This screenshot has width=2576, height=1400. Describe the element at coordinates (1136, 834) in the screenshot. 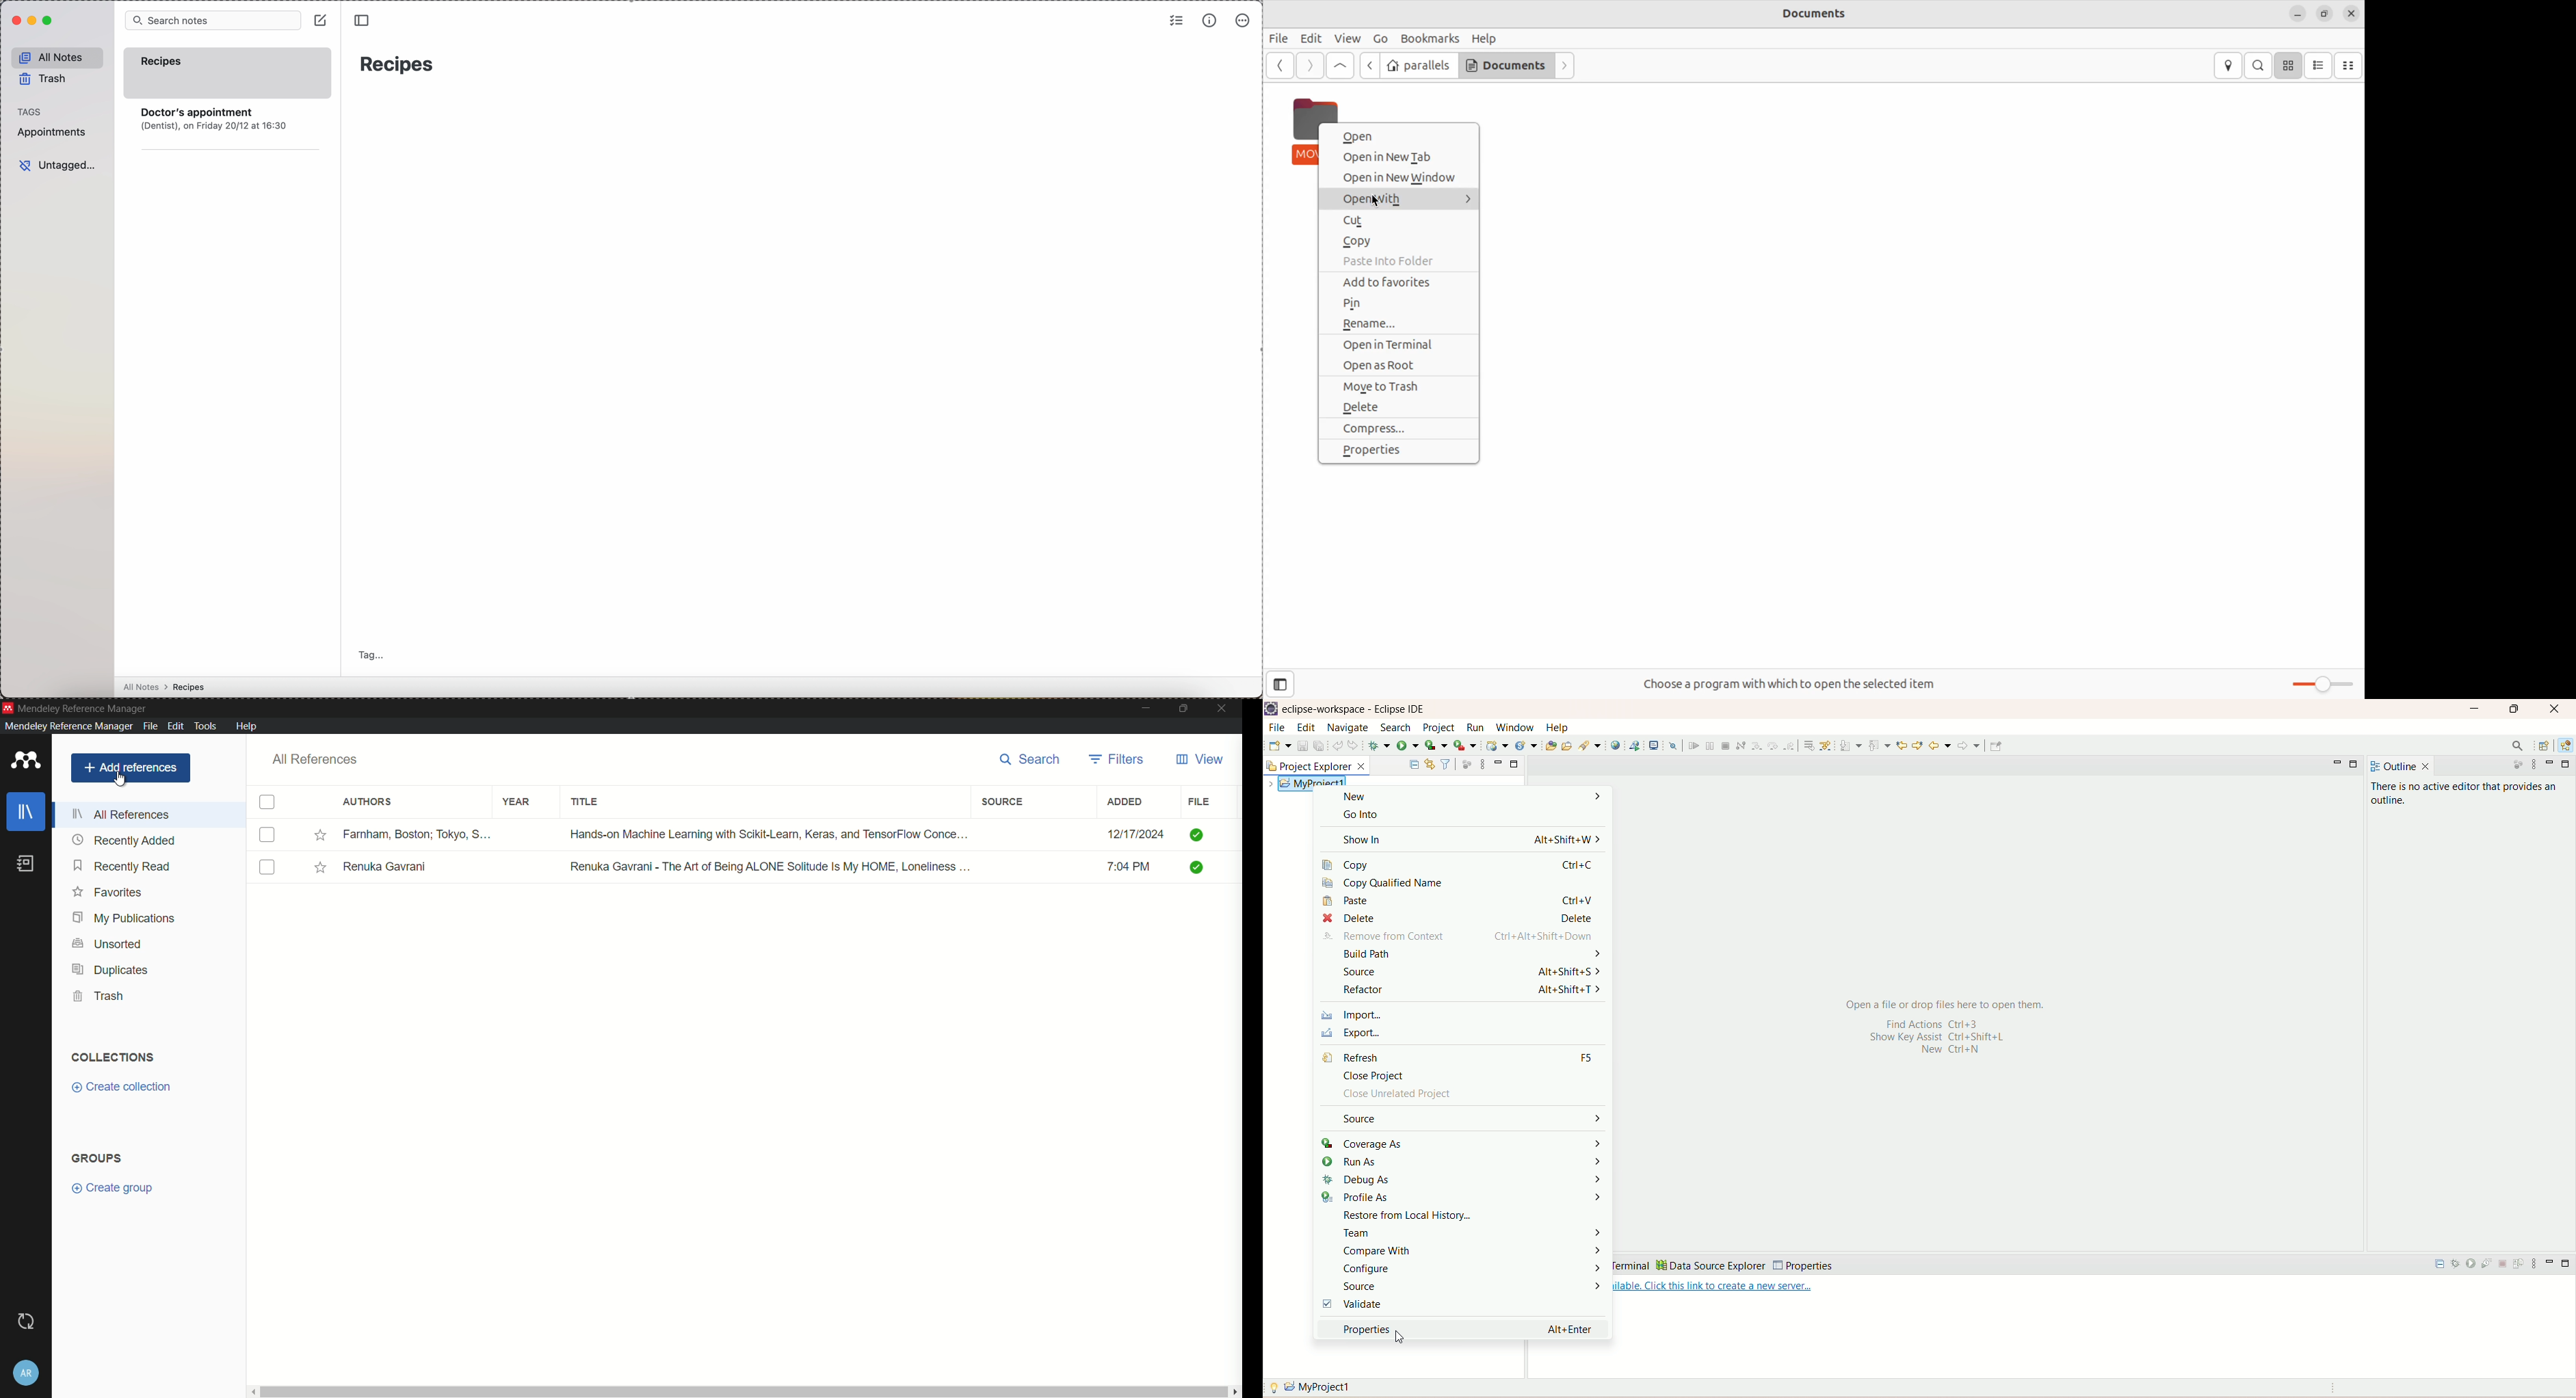

I see `12/17/2024` at that location.